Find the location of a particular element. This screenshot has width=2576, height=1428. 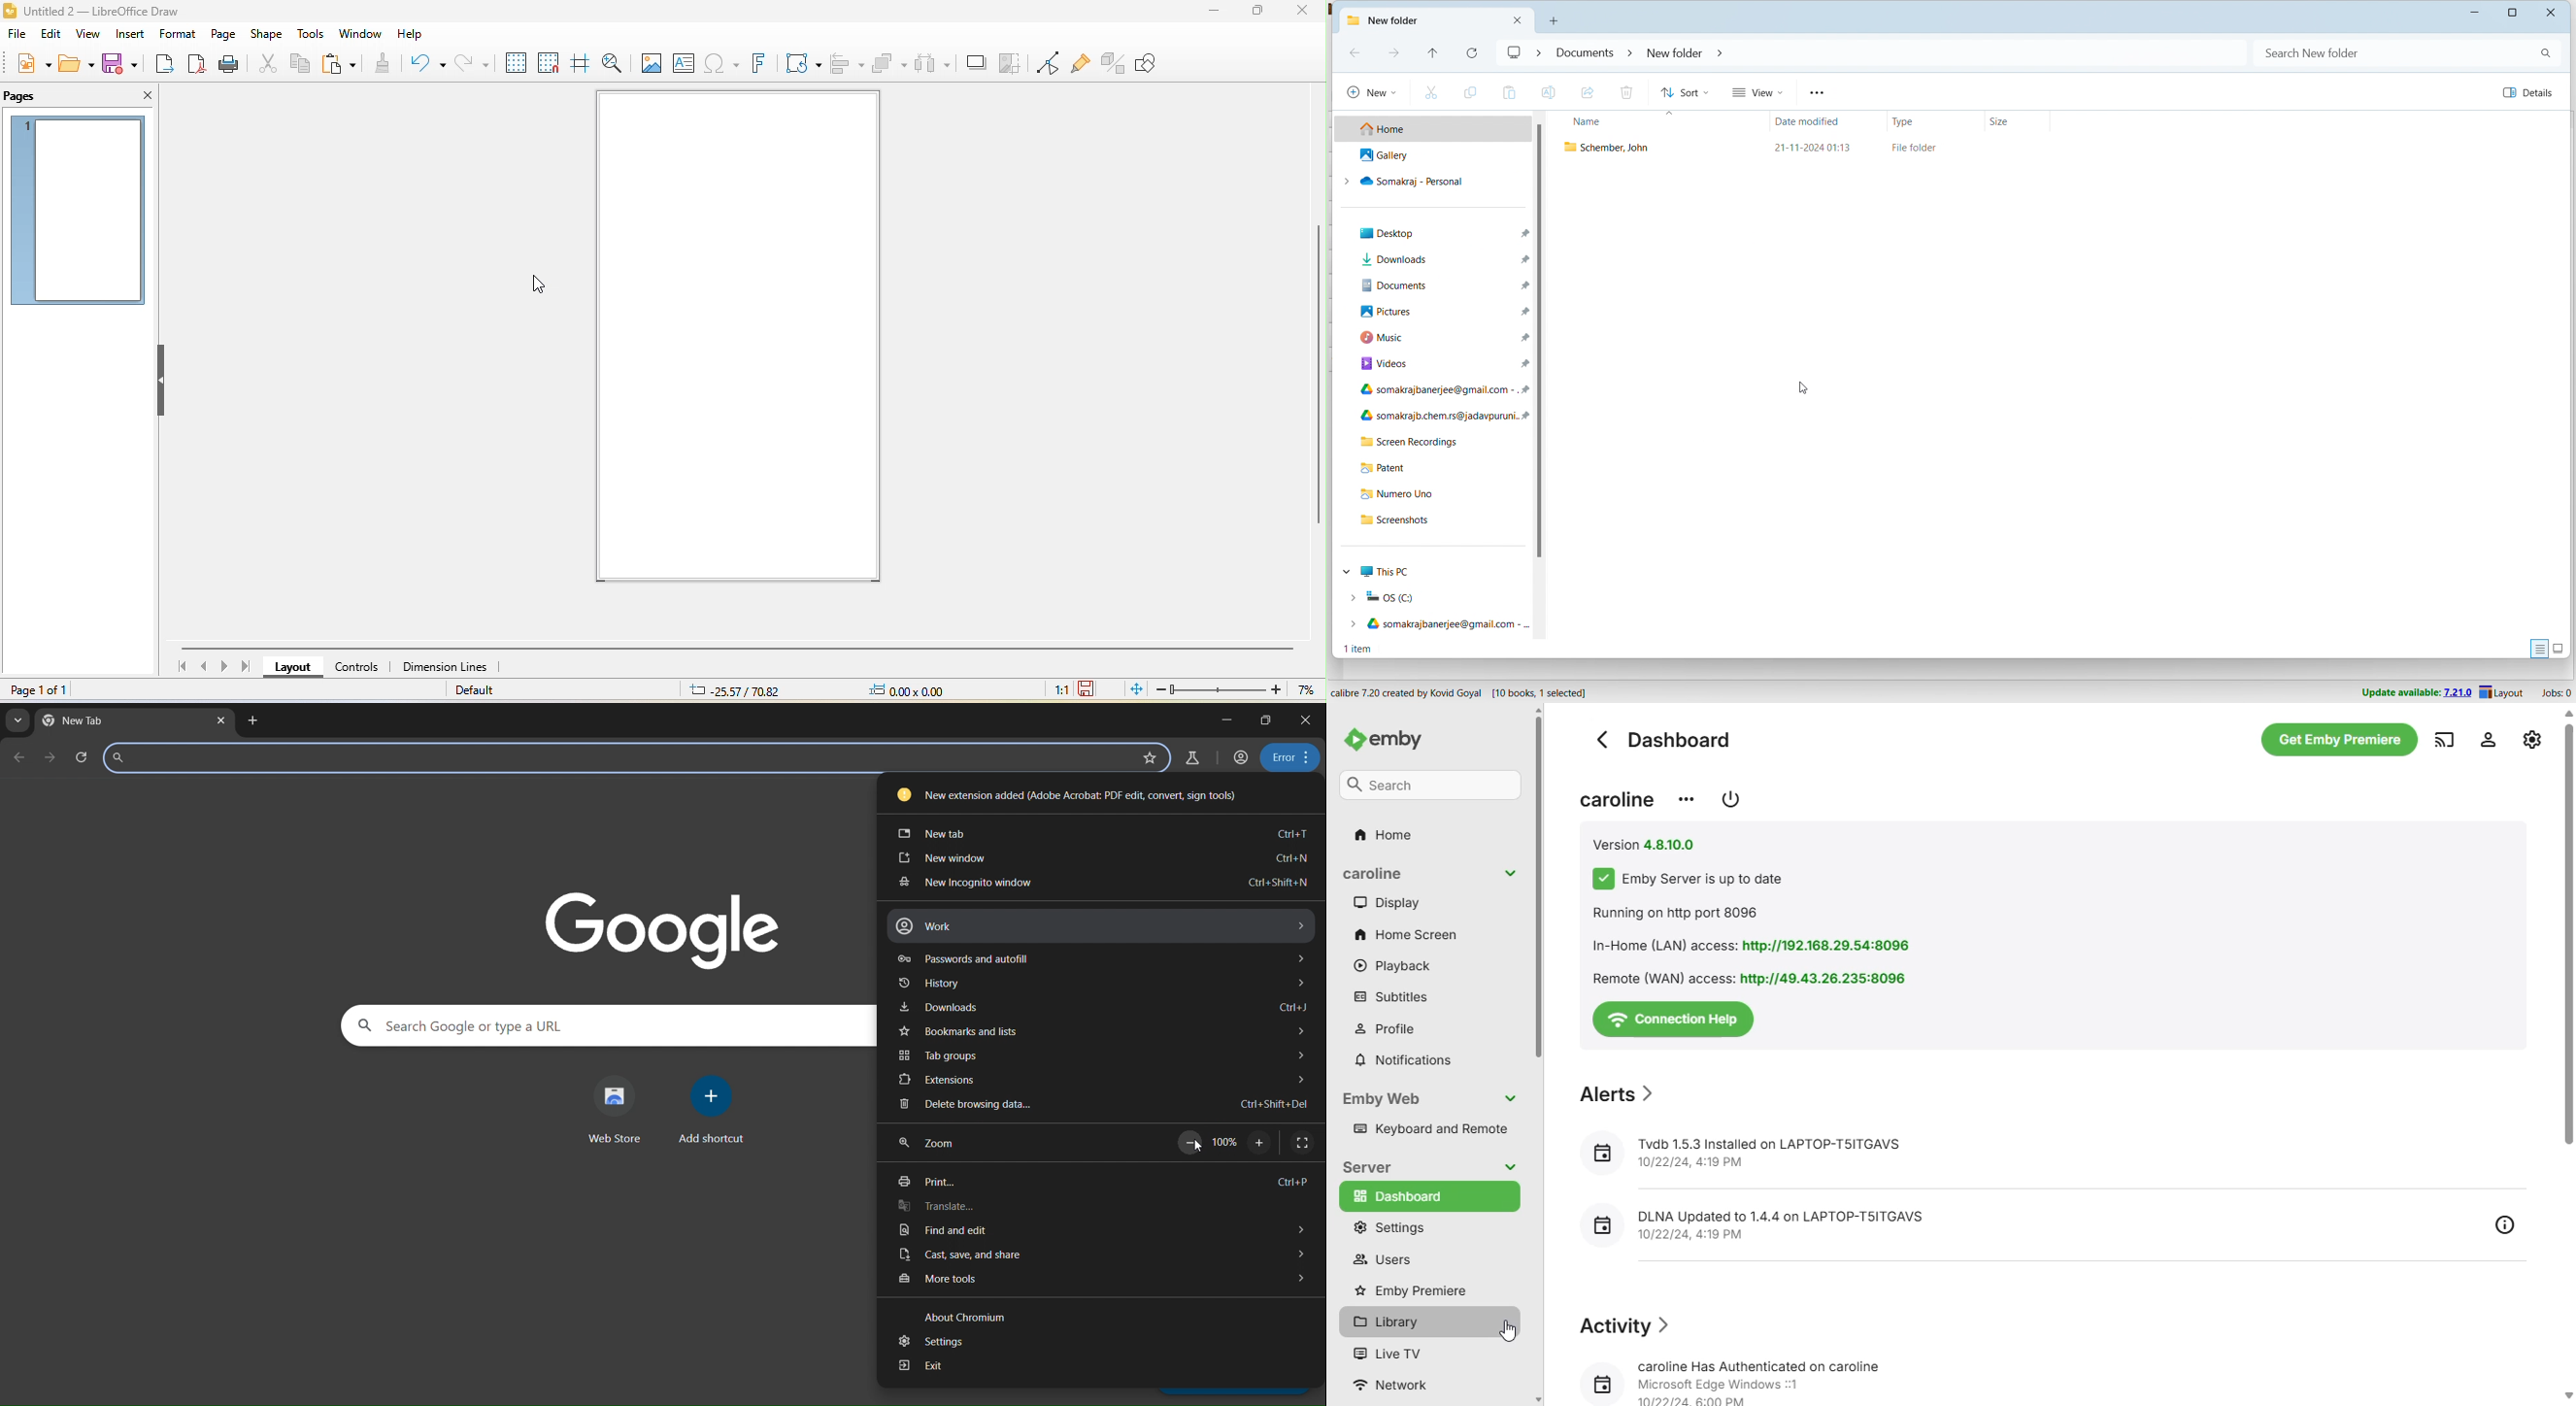

play on another device is located at coordinates (2446, 741).